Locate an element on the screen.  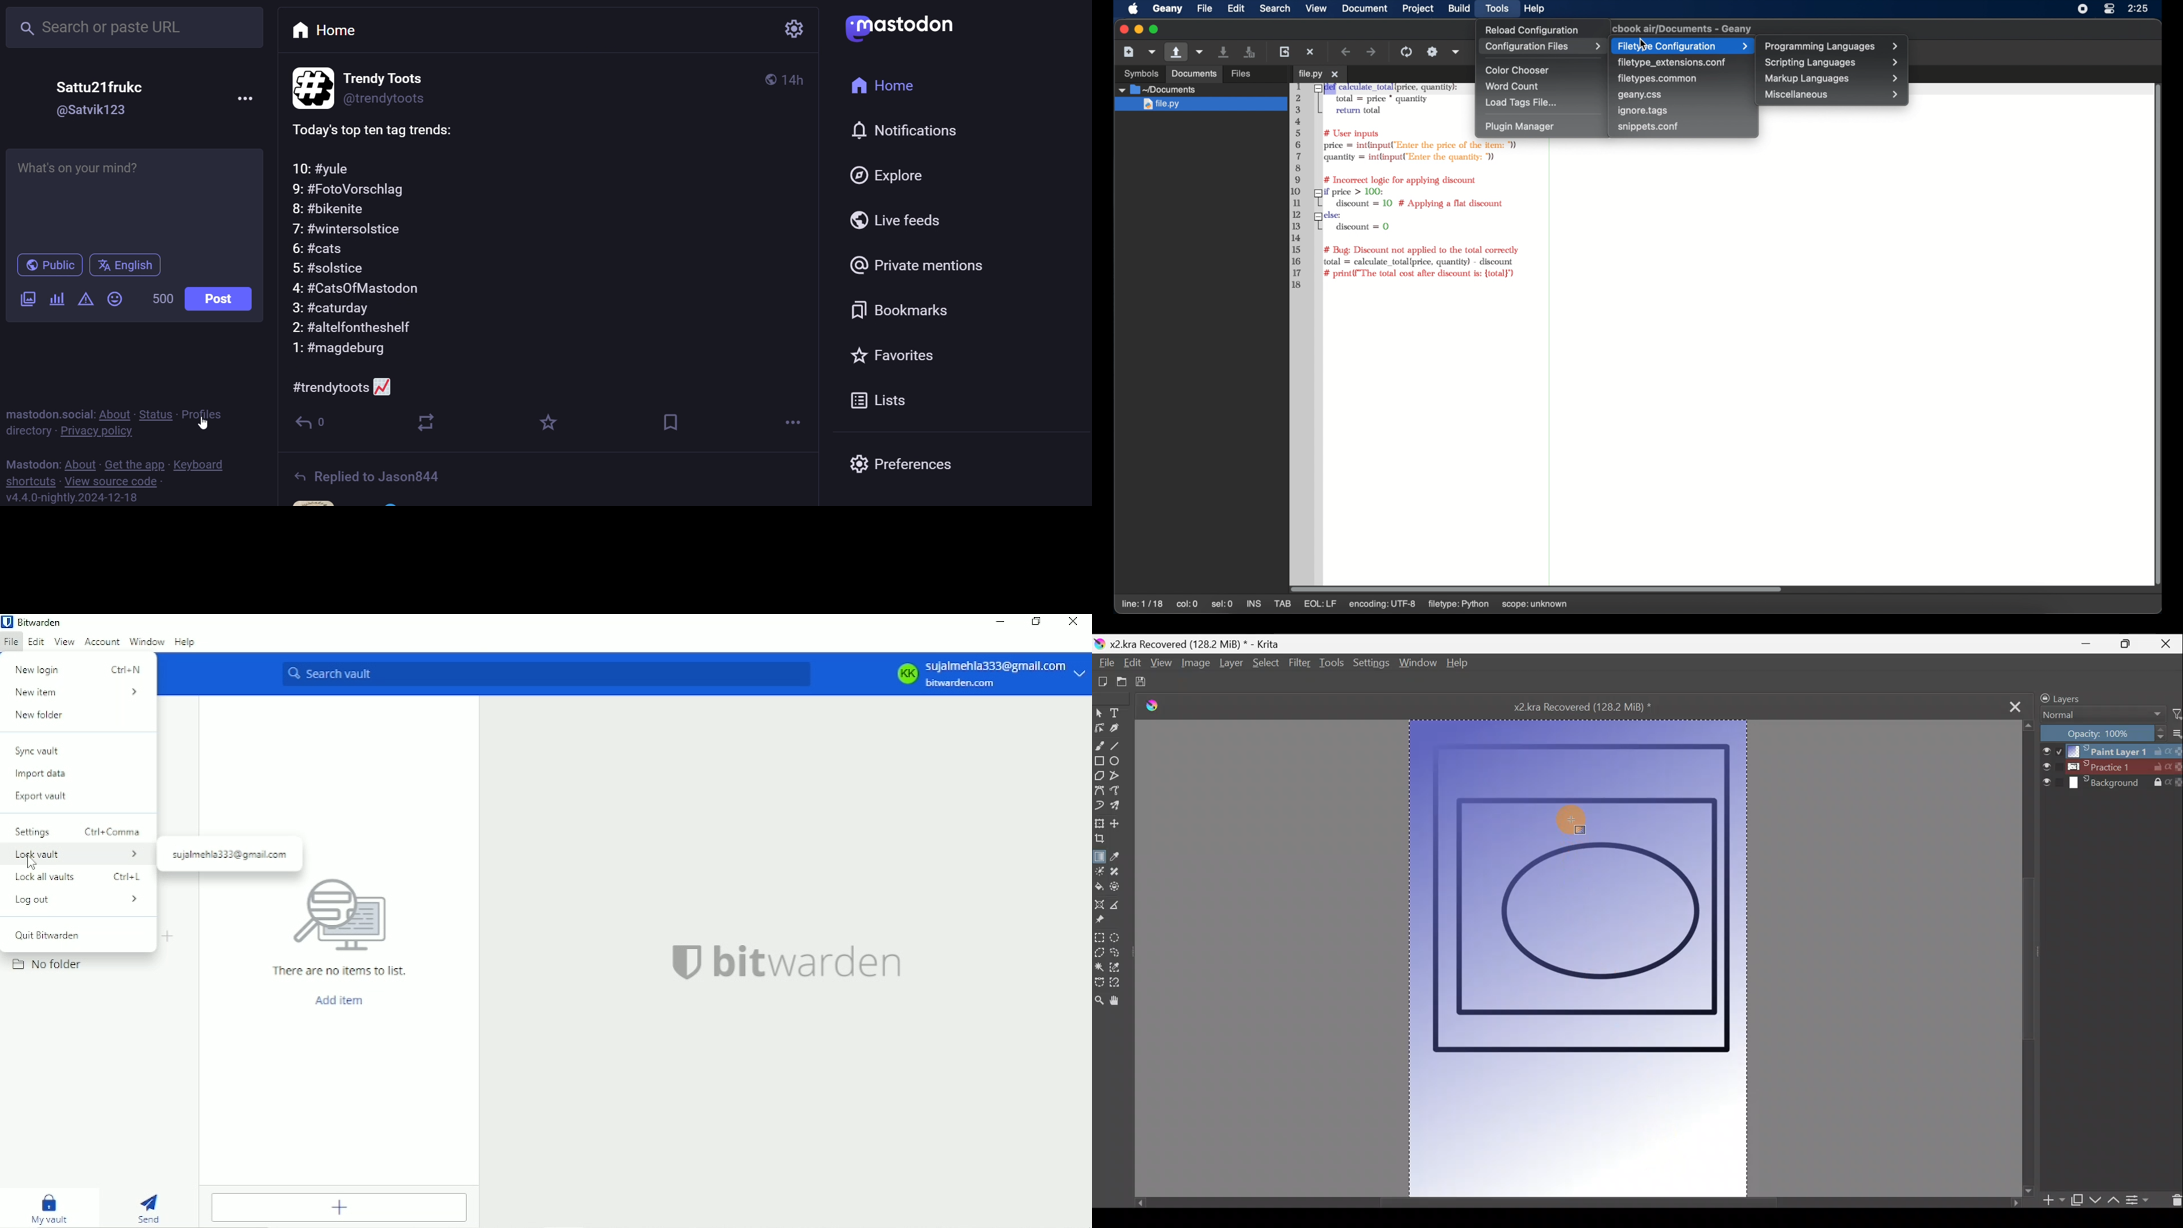
Scroll bar is located at coordinates (2029, 957).